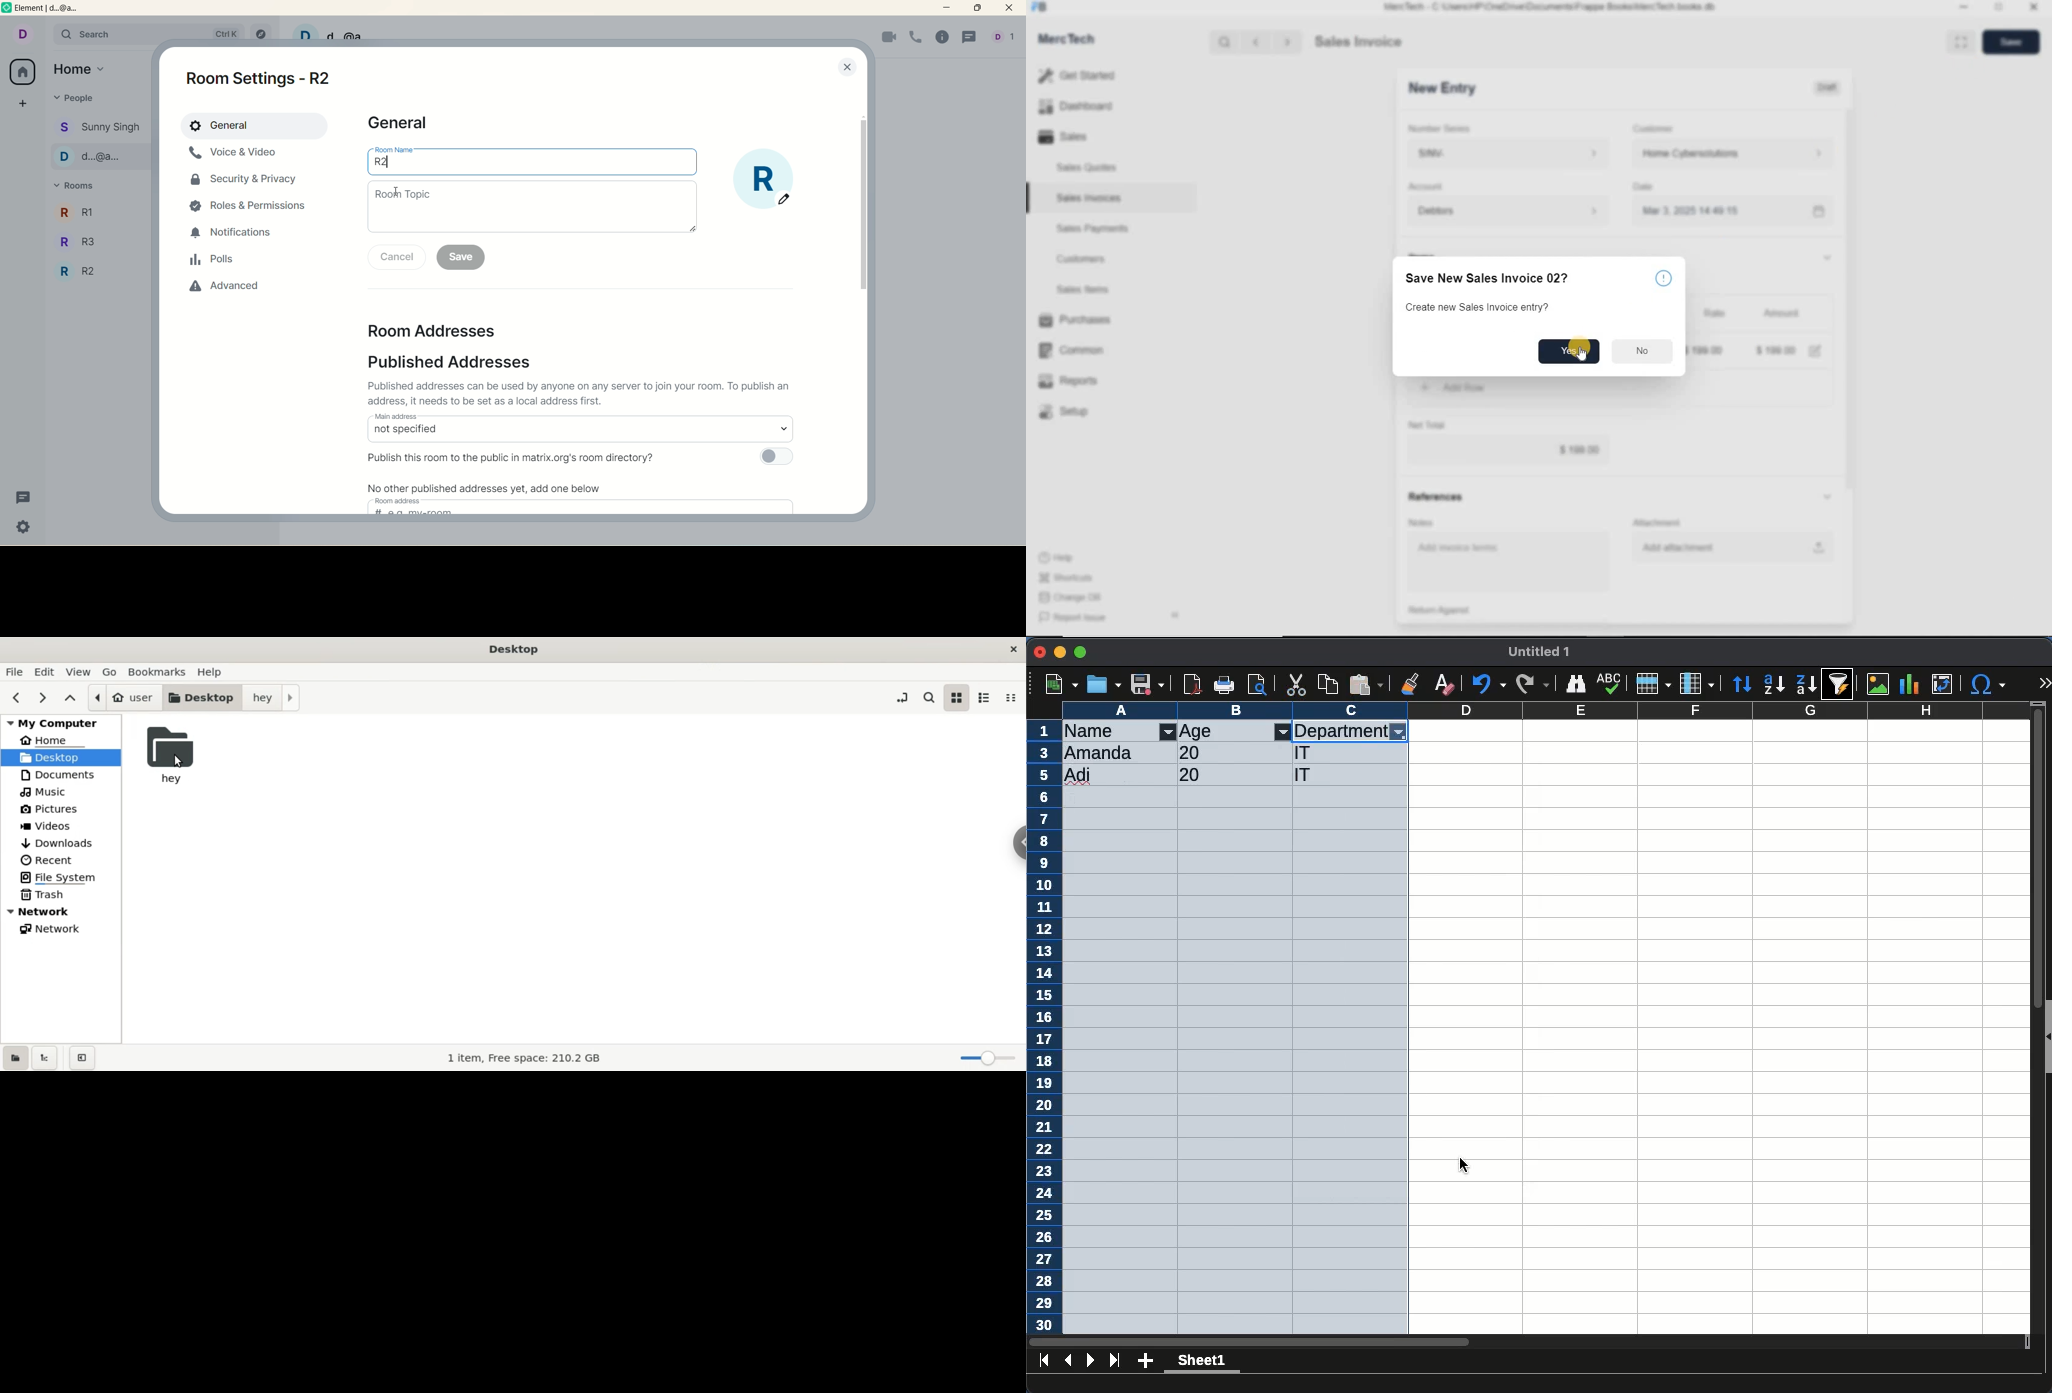 This screenshot has width=2072, height=1400. Describe the element at coordinates (399, 188) in the screenshot. I see `text cursor` at that location.